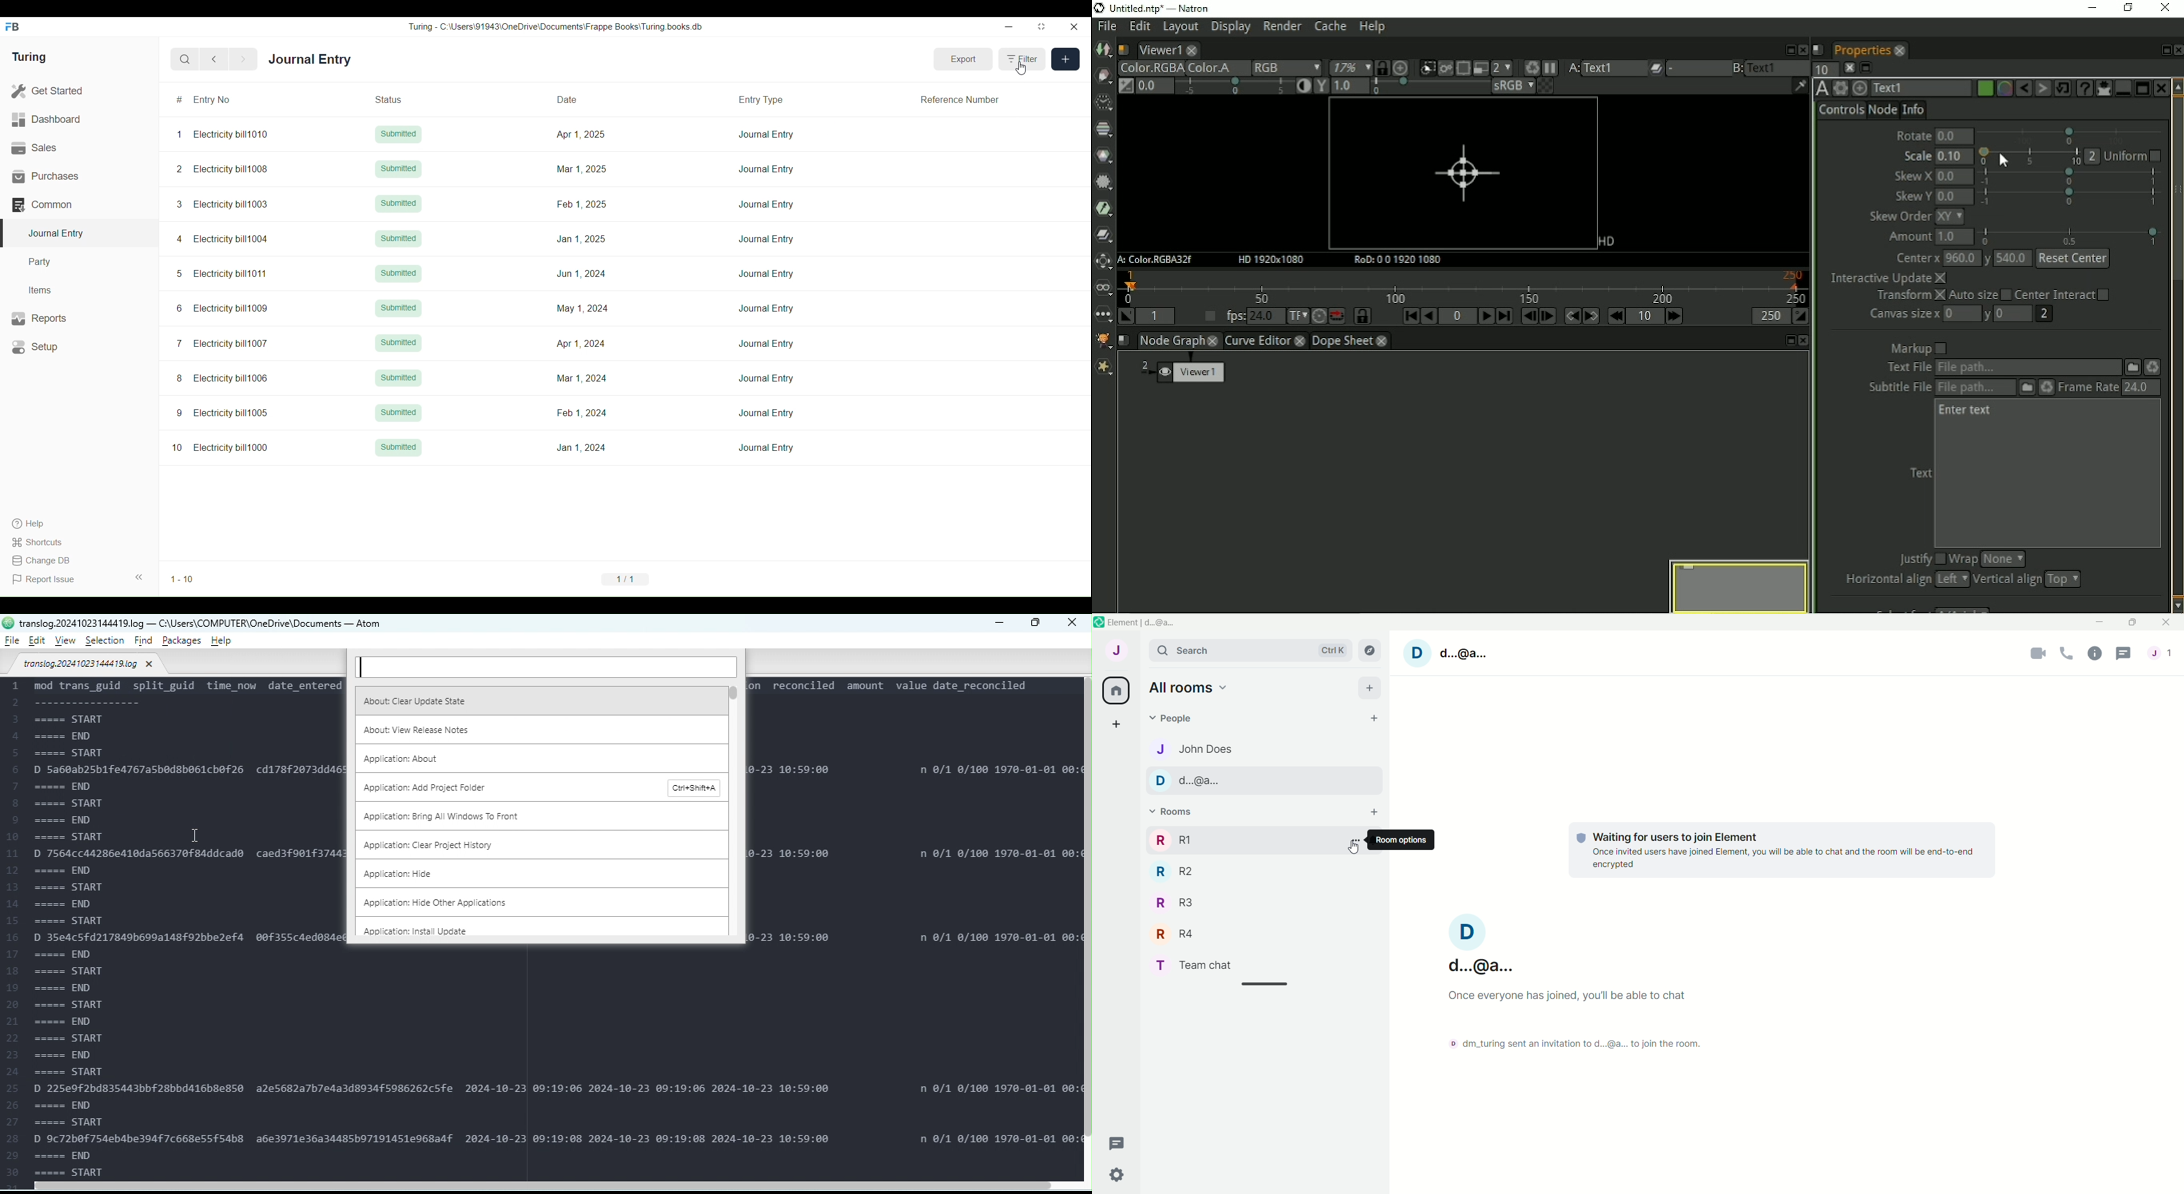 Image resolution: width=2184 pixels, height=1204 pixels. I want to click on people, so click(1172, 716).